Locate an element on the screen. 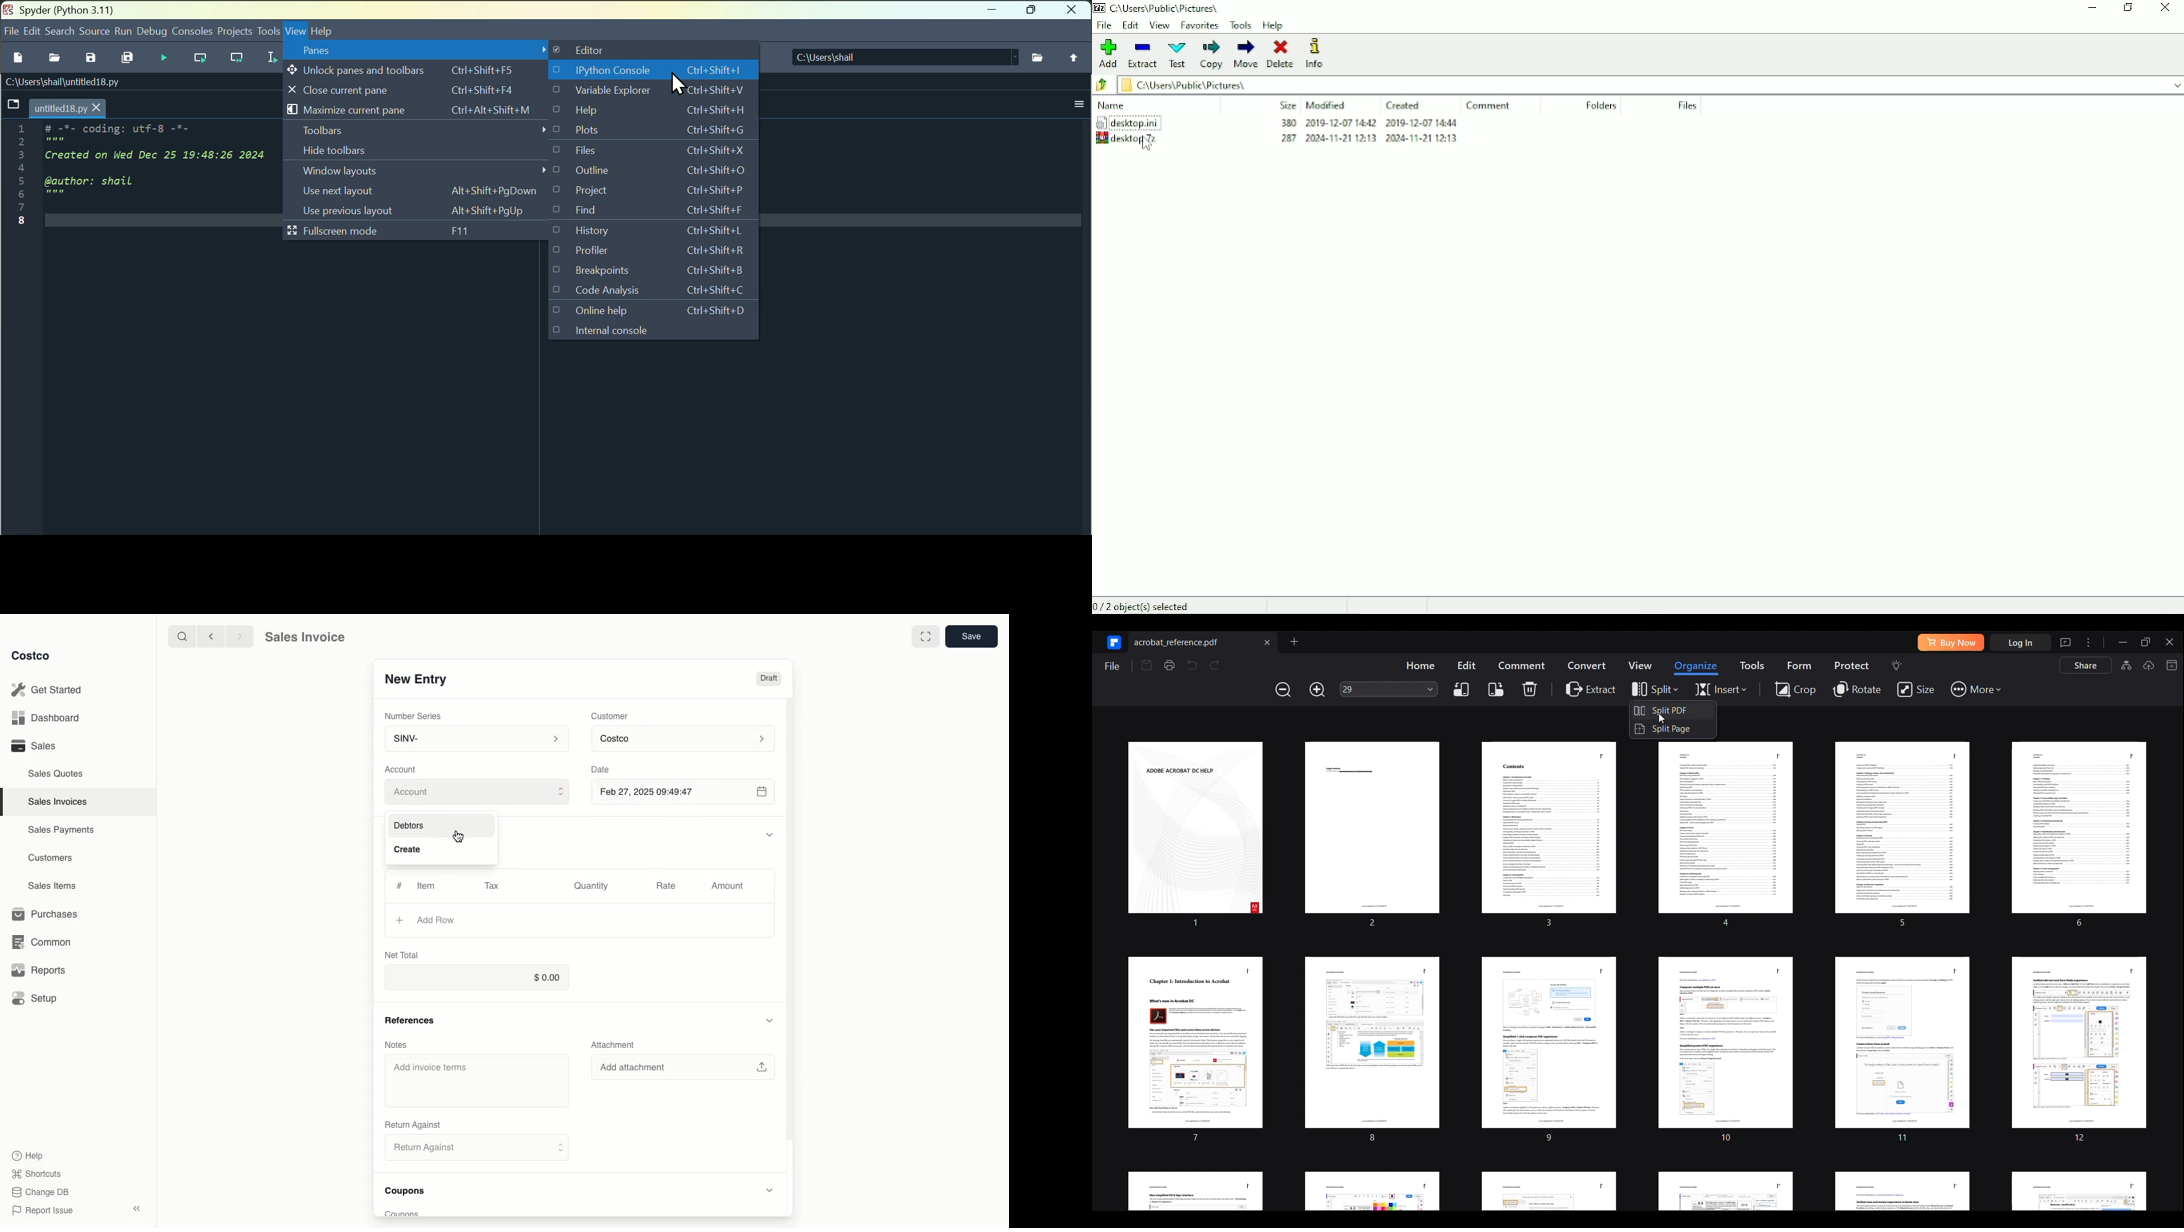 The height and width of the screenshot is (1232, 2184). maximise is located at coordinates (1033, 10).